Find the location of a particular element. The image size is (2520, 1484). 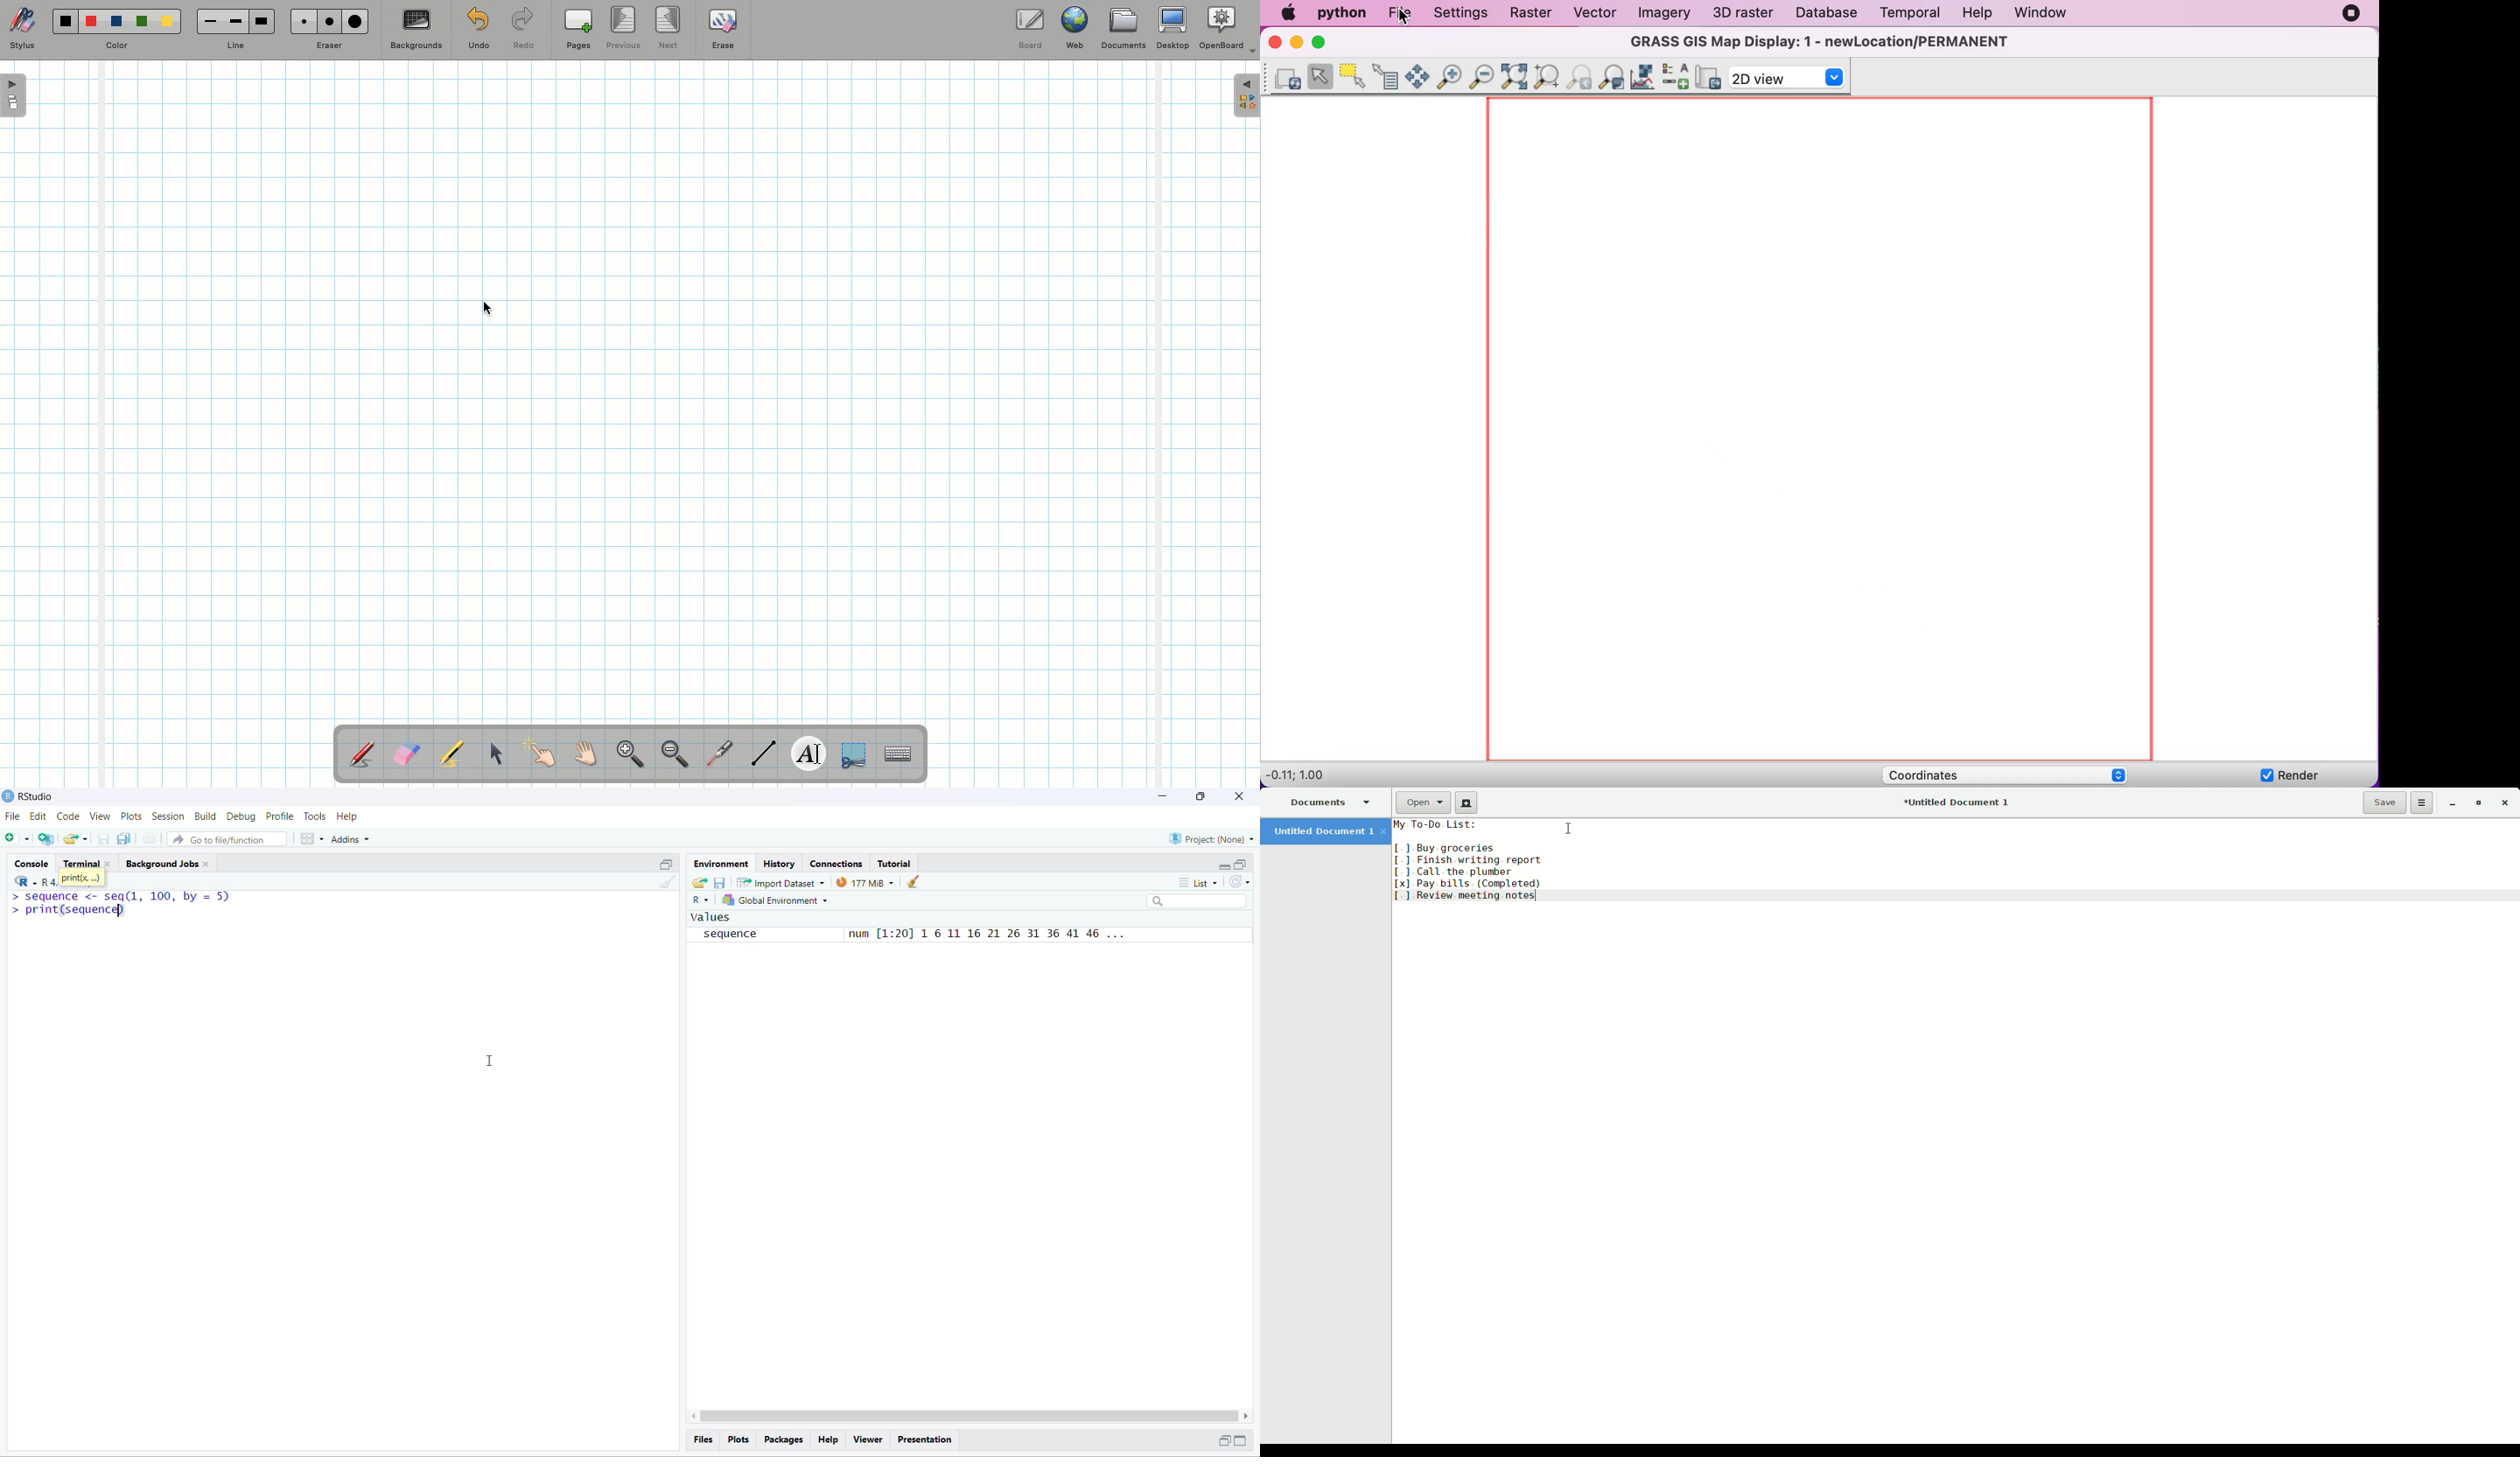

values is located at coordinates (711, 917).